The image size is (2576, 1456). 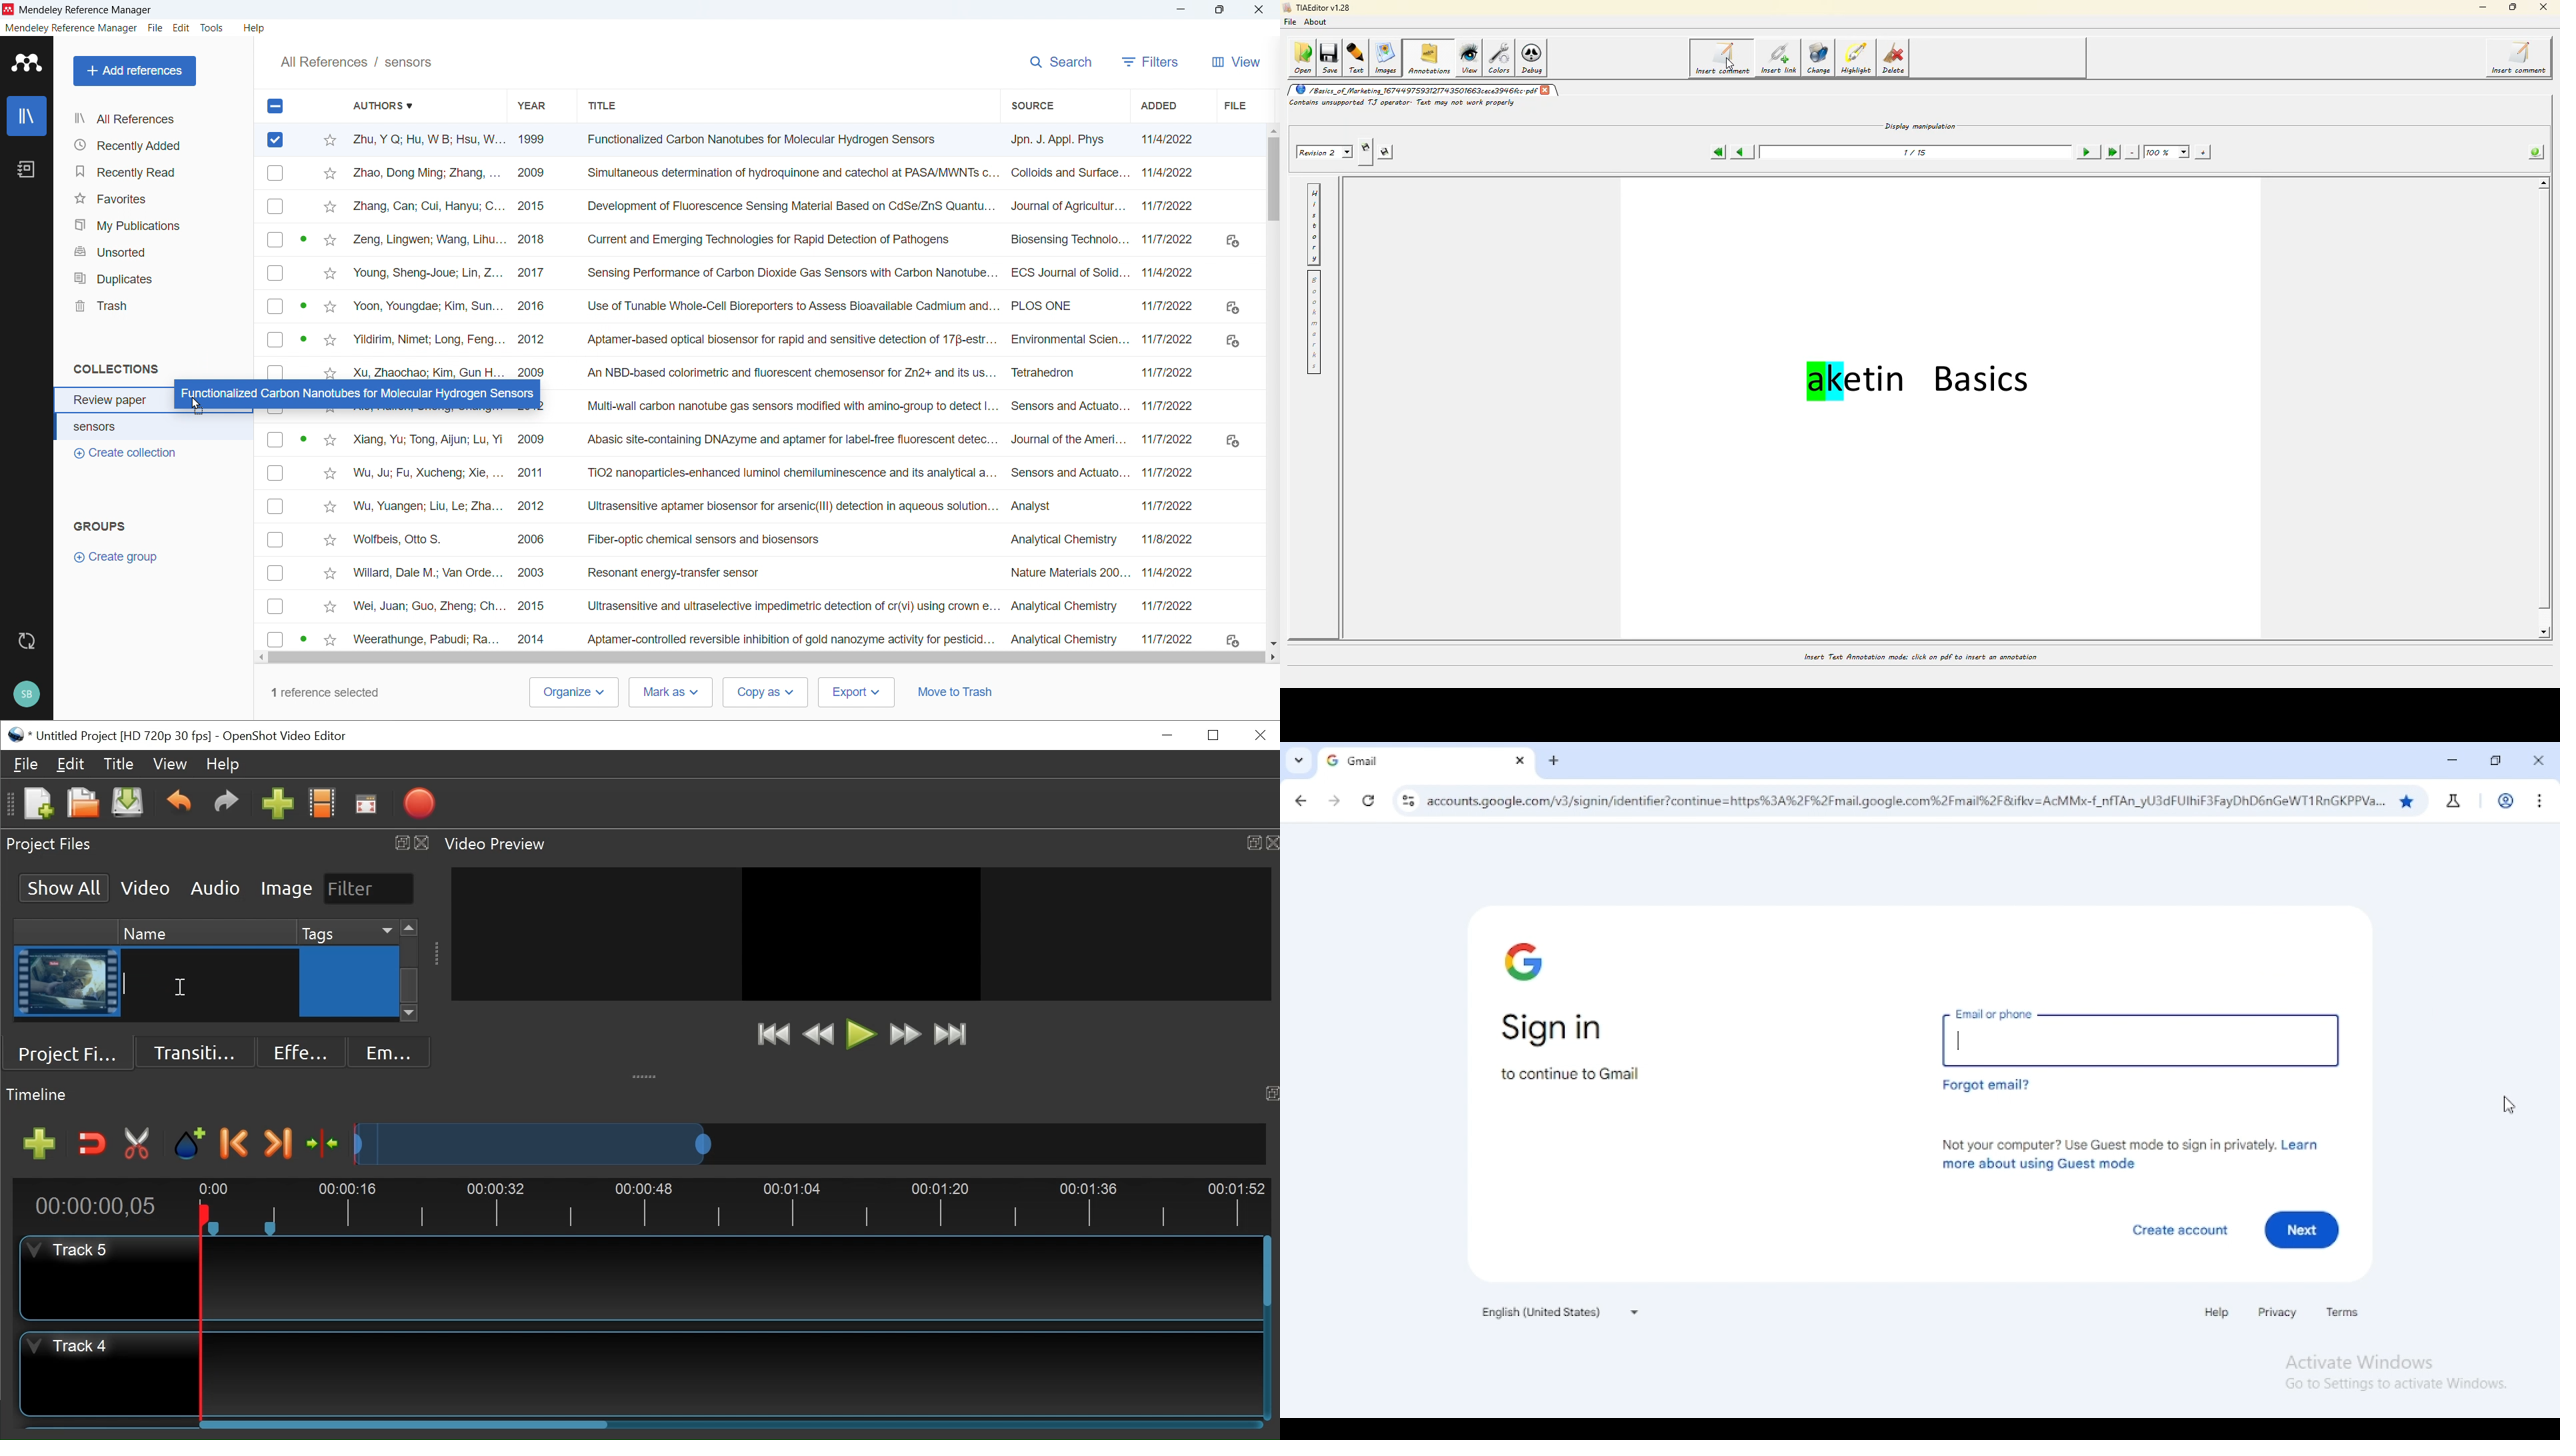 What do you see at coordinates (129, 805) in the screenshot?
I see `Save Project` at bounding box center [129, 805].